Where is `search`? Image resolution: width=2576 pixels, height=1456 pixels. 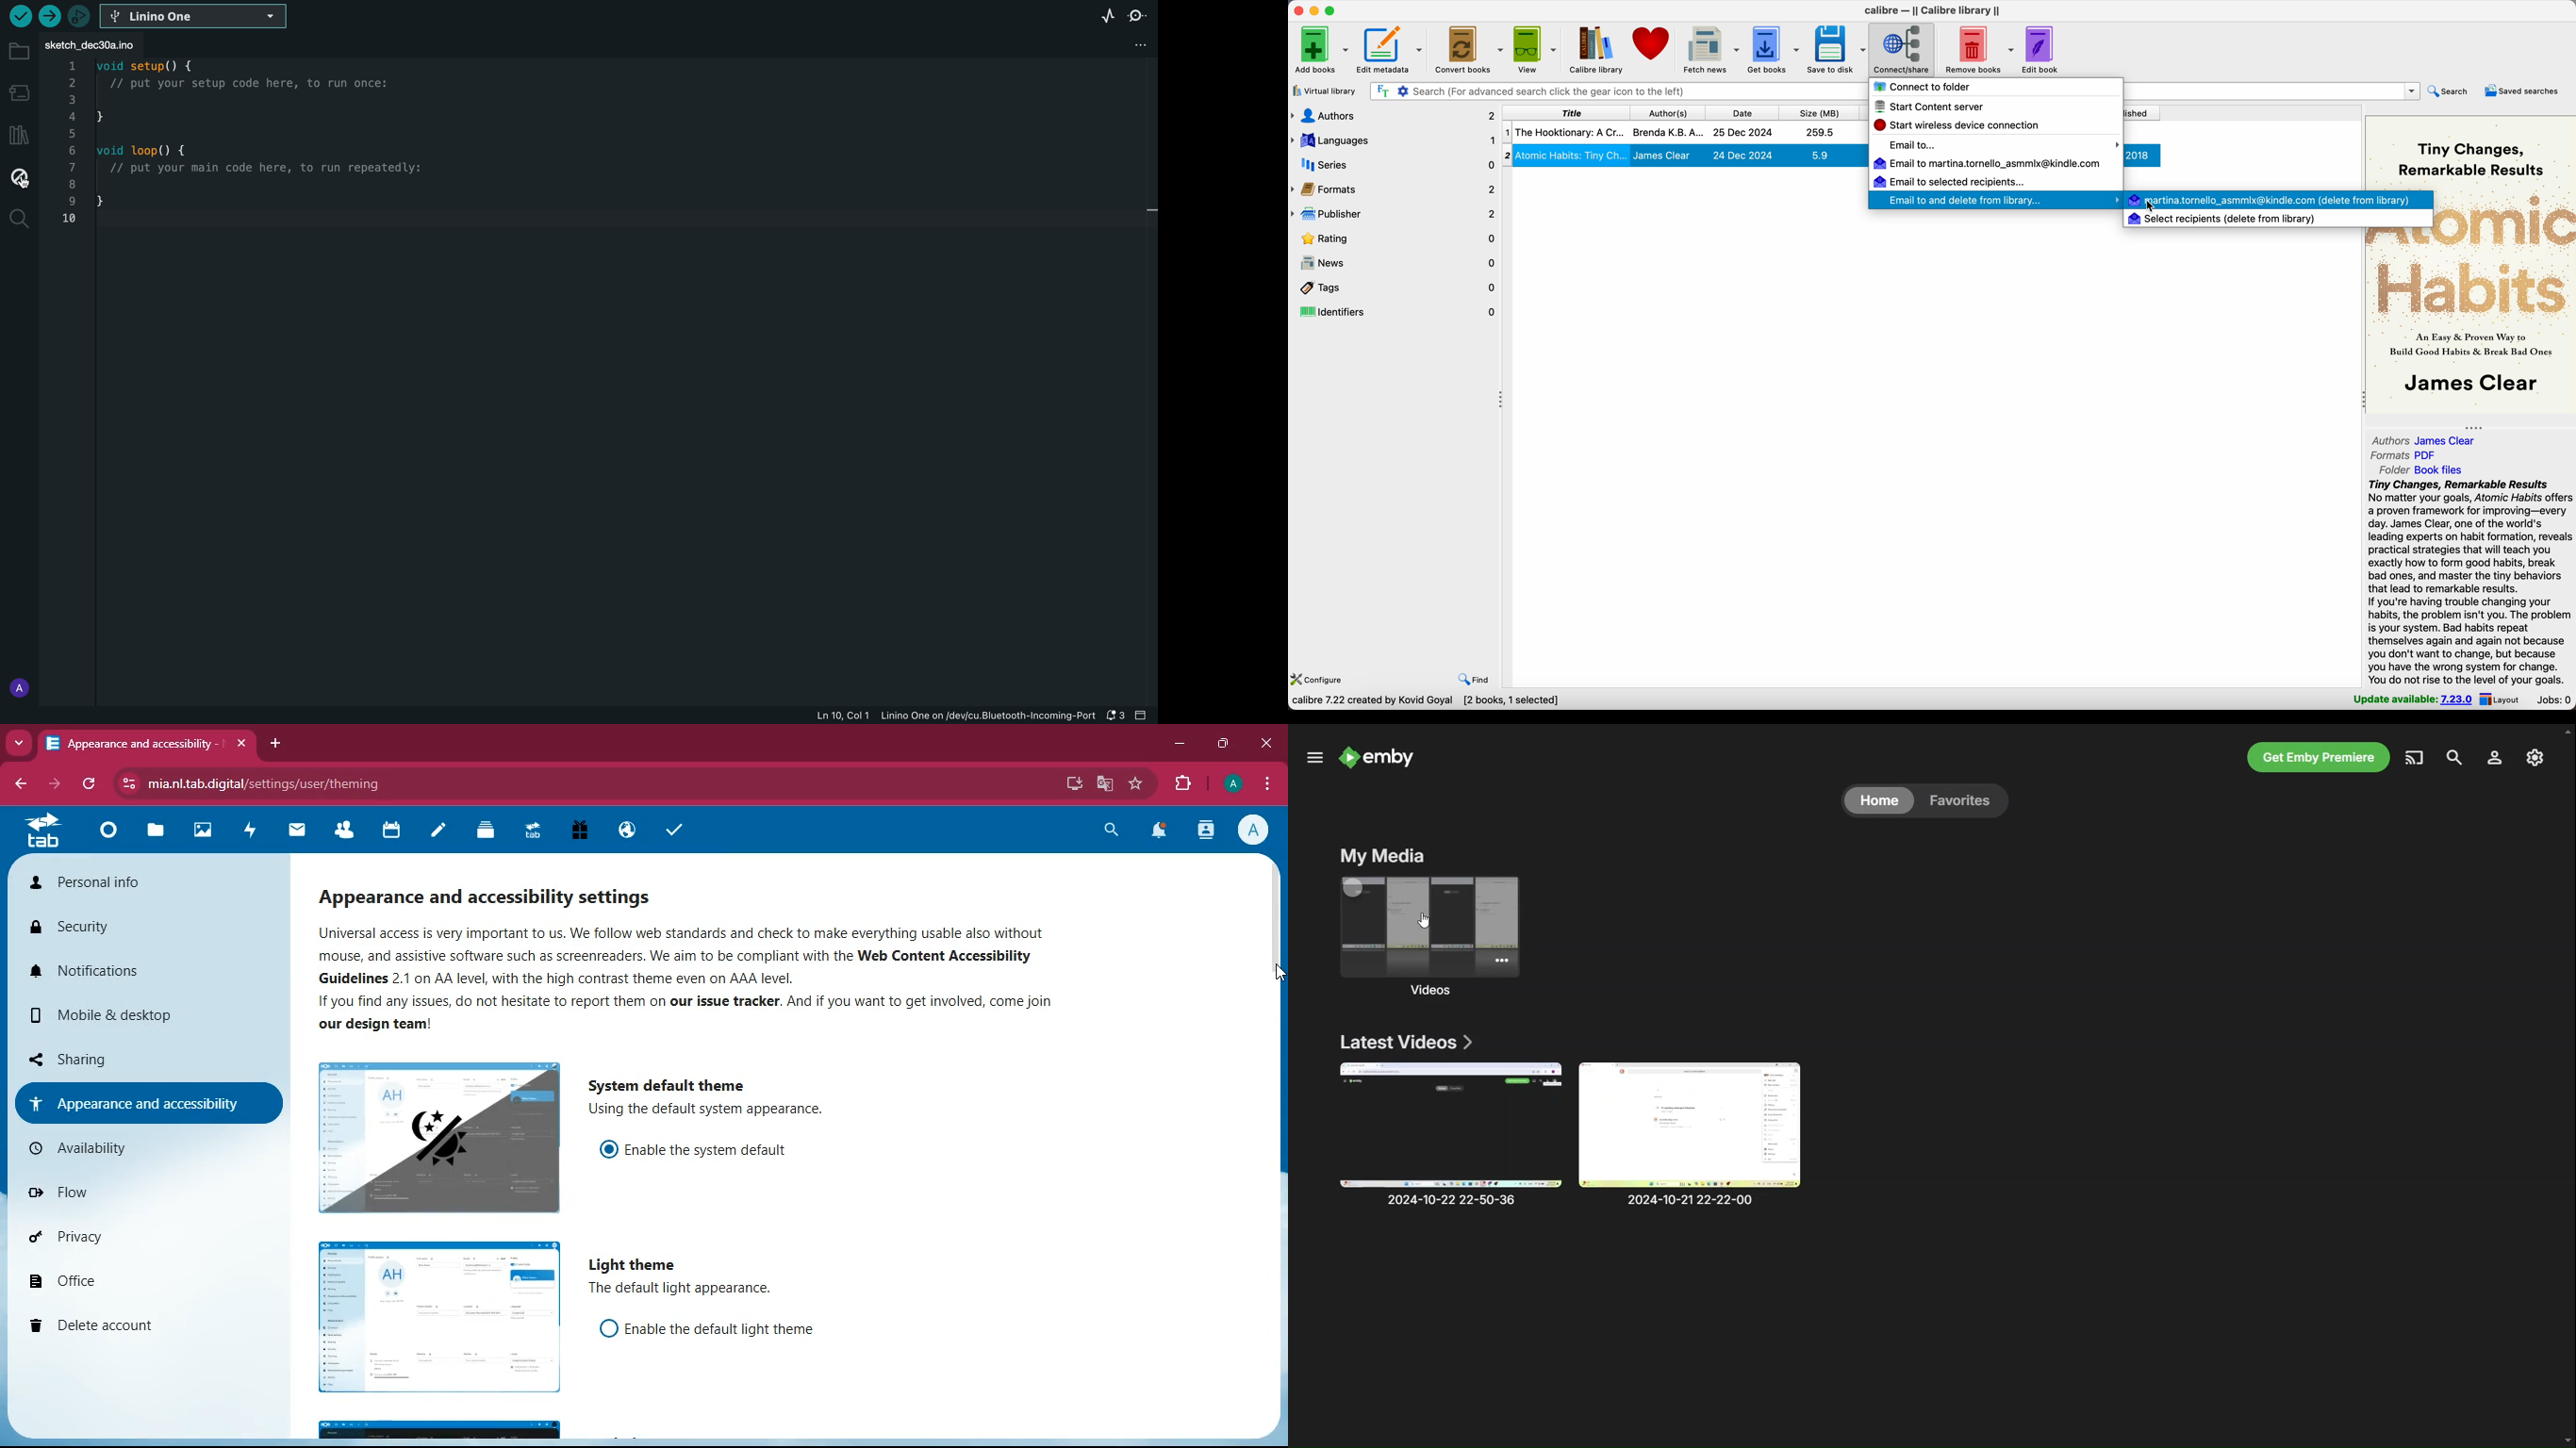 search is located at coordinates (1109, 832).